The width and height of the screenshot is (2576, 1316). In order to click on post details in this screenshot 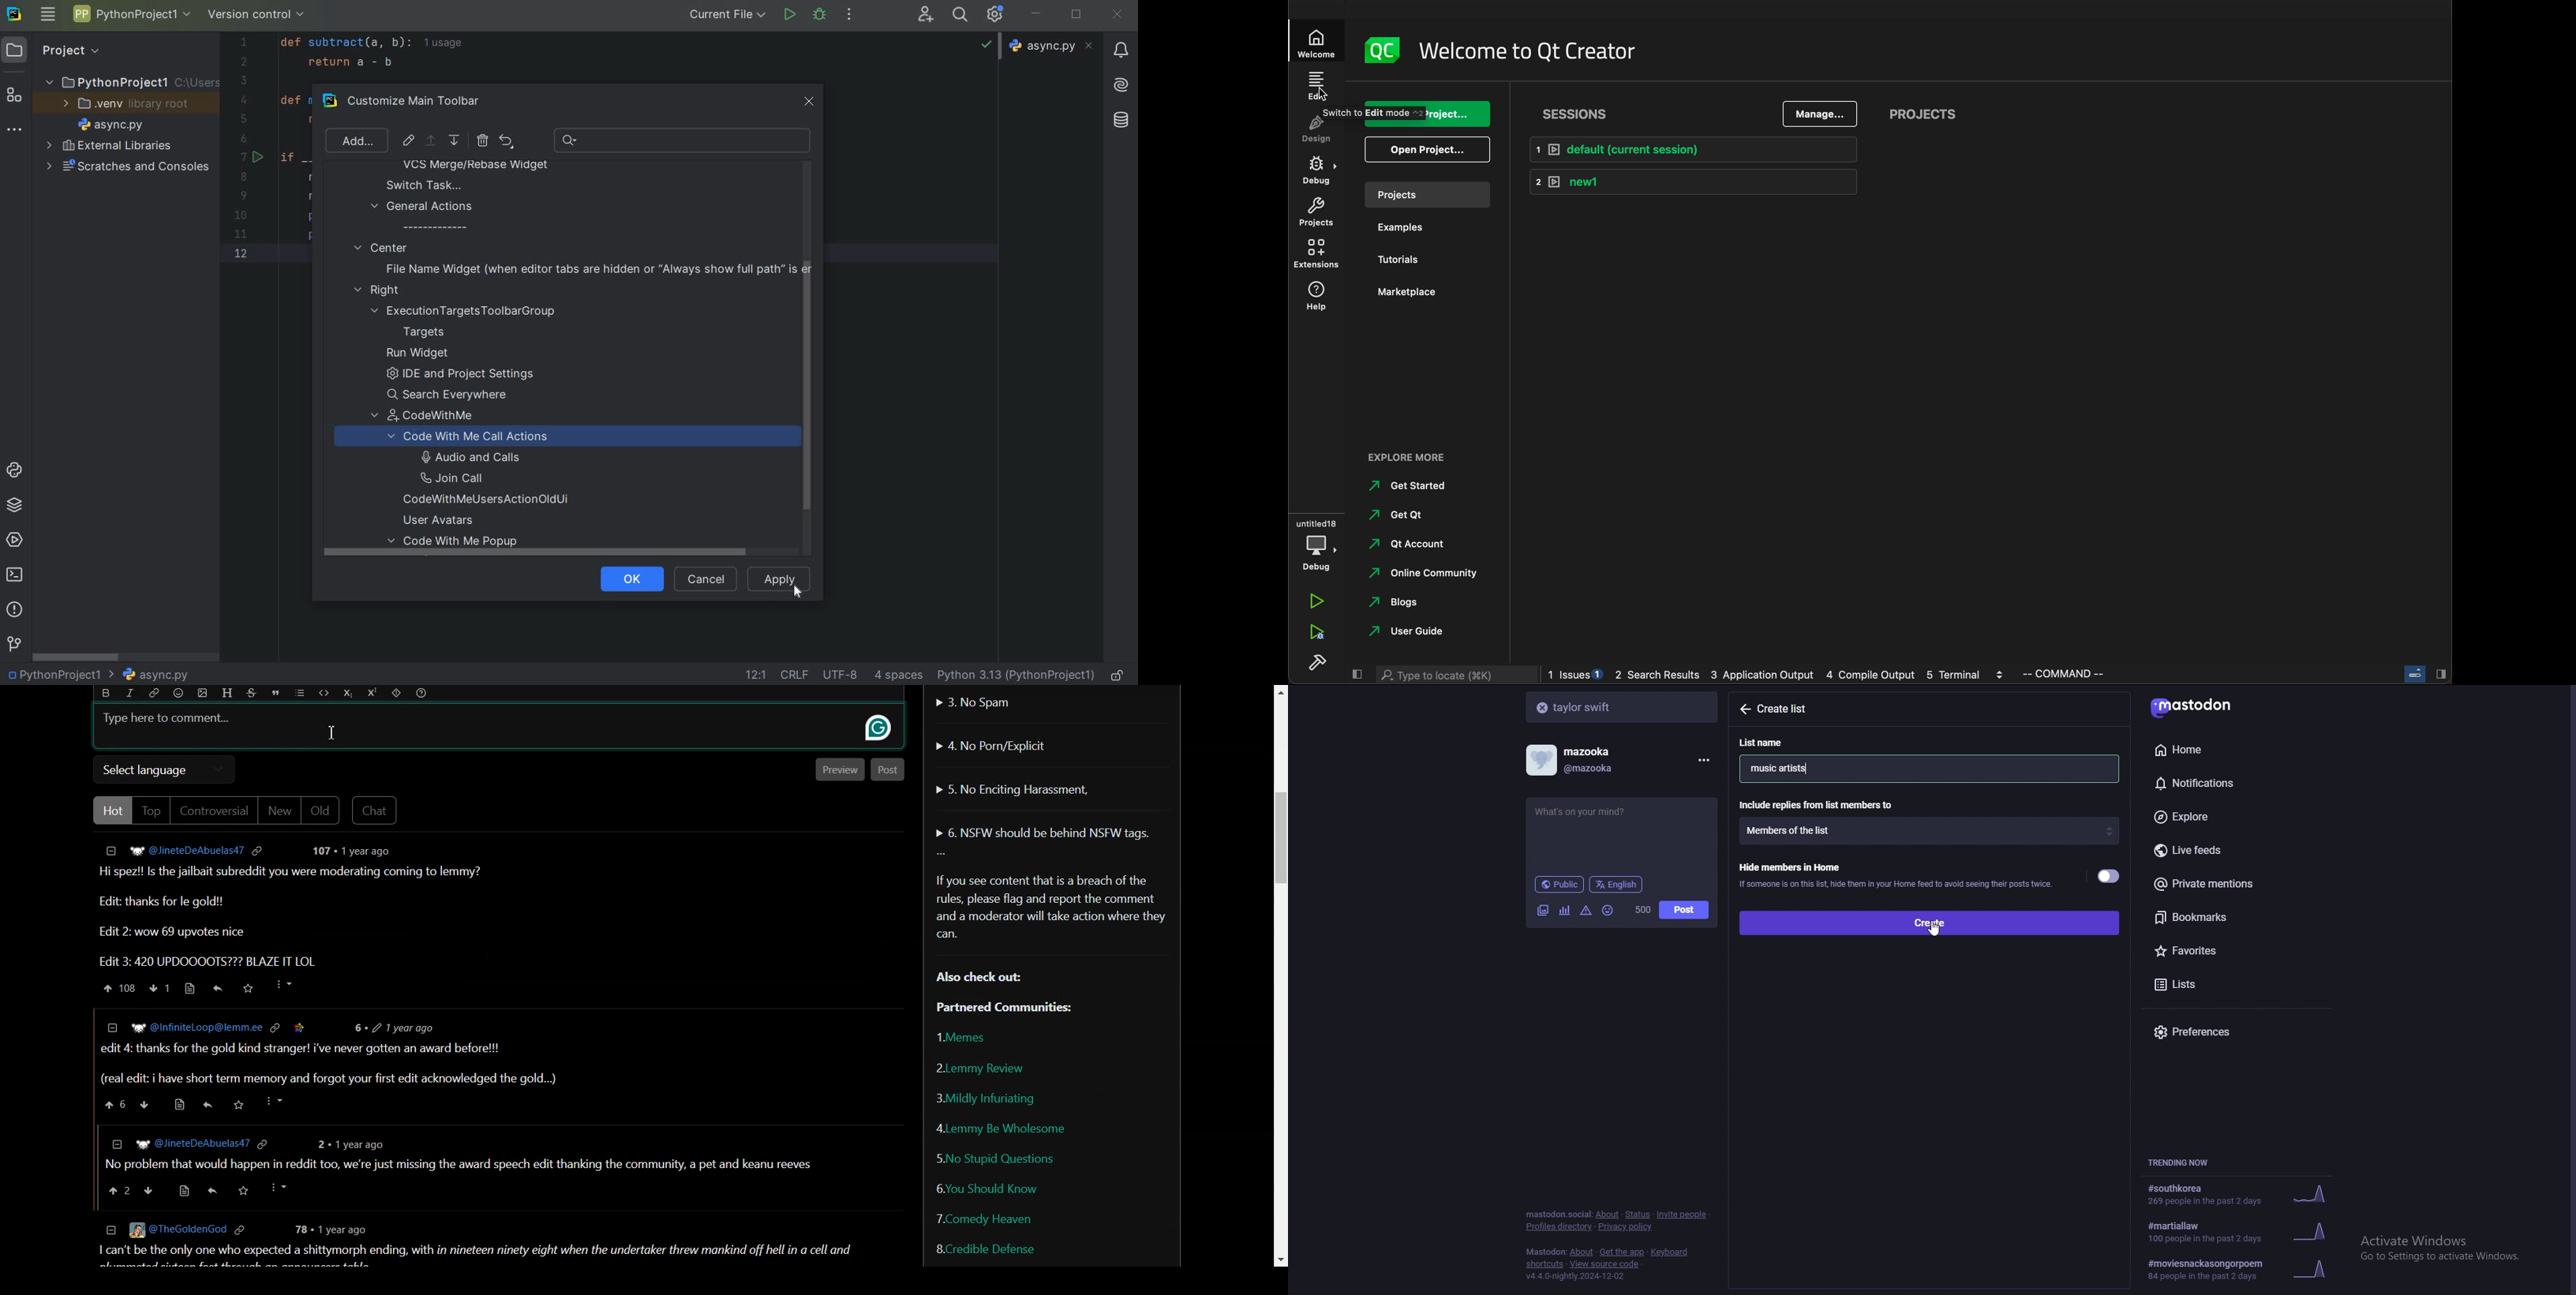, I will do `click(353, 852)`.